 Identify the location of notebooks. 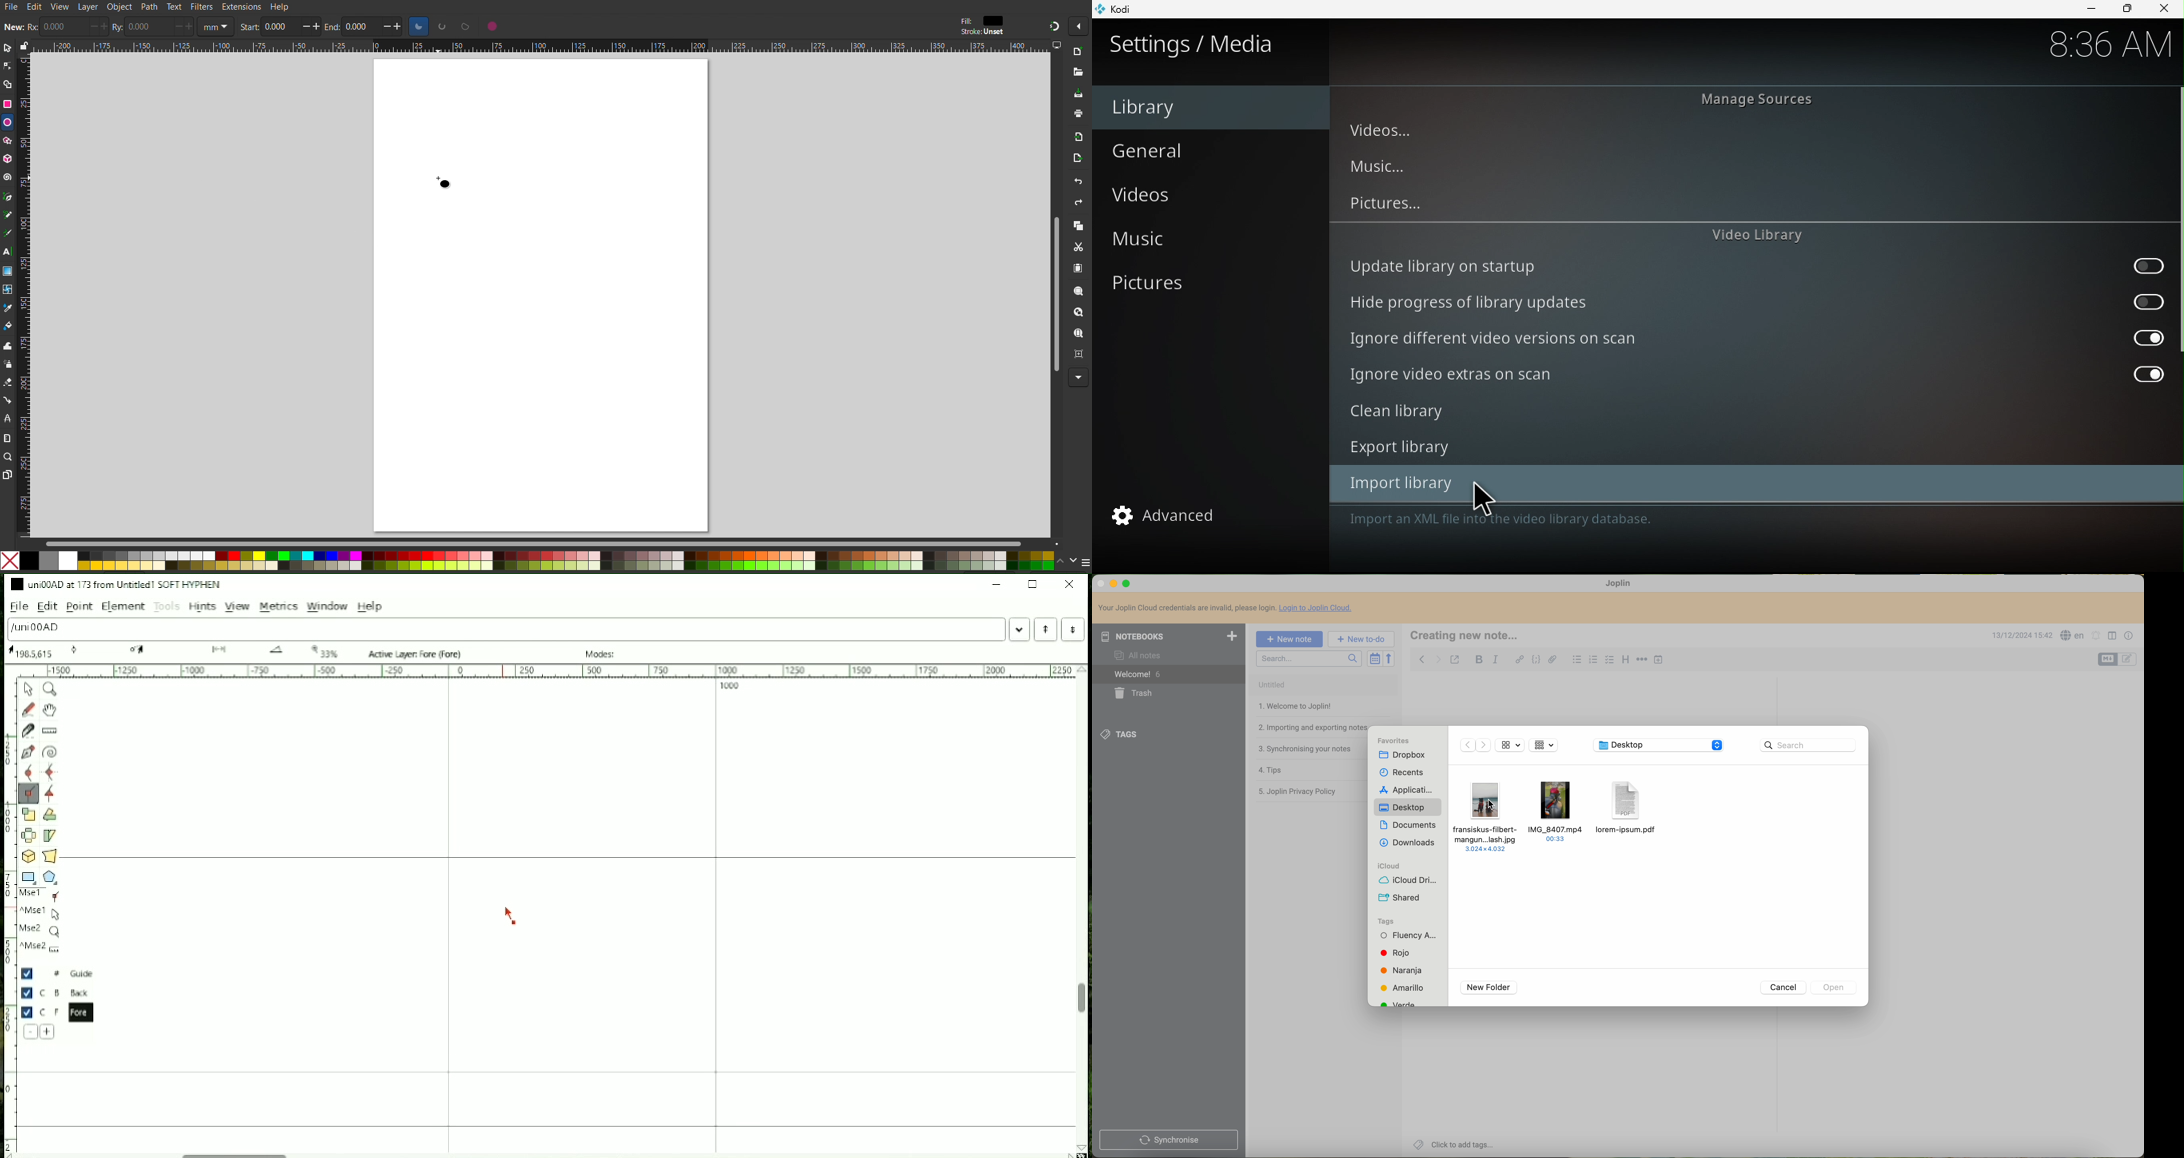
(1169, 636).